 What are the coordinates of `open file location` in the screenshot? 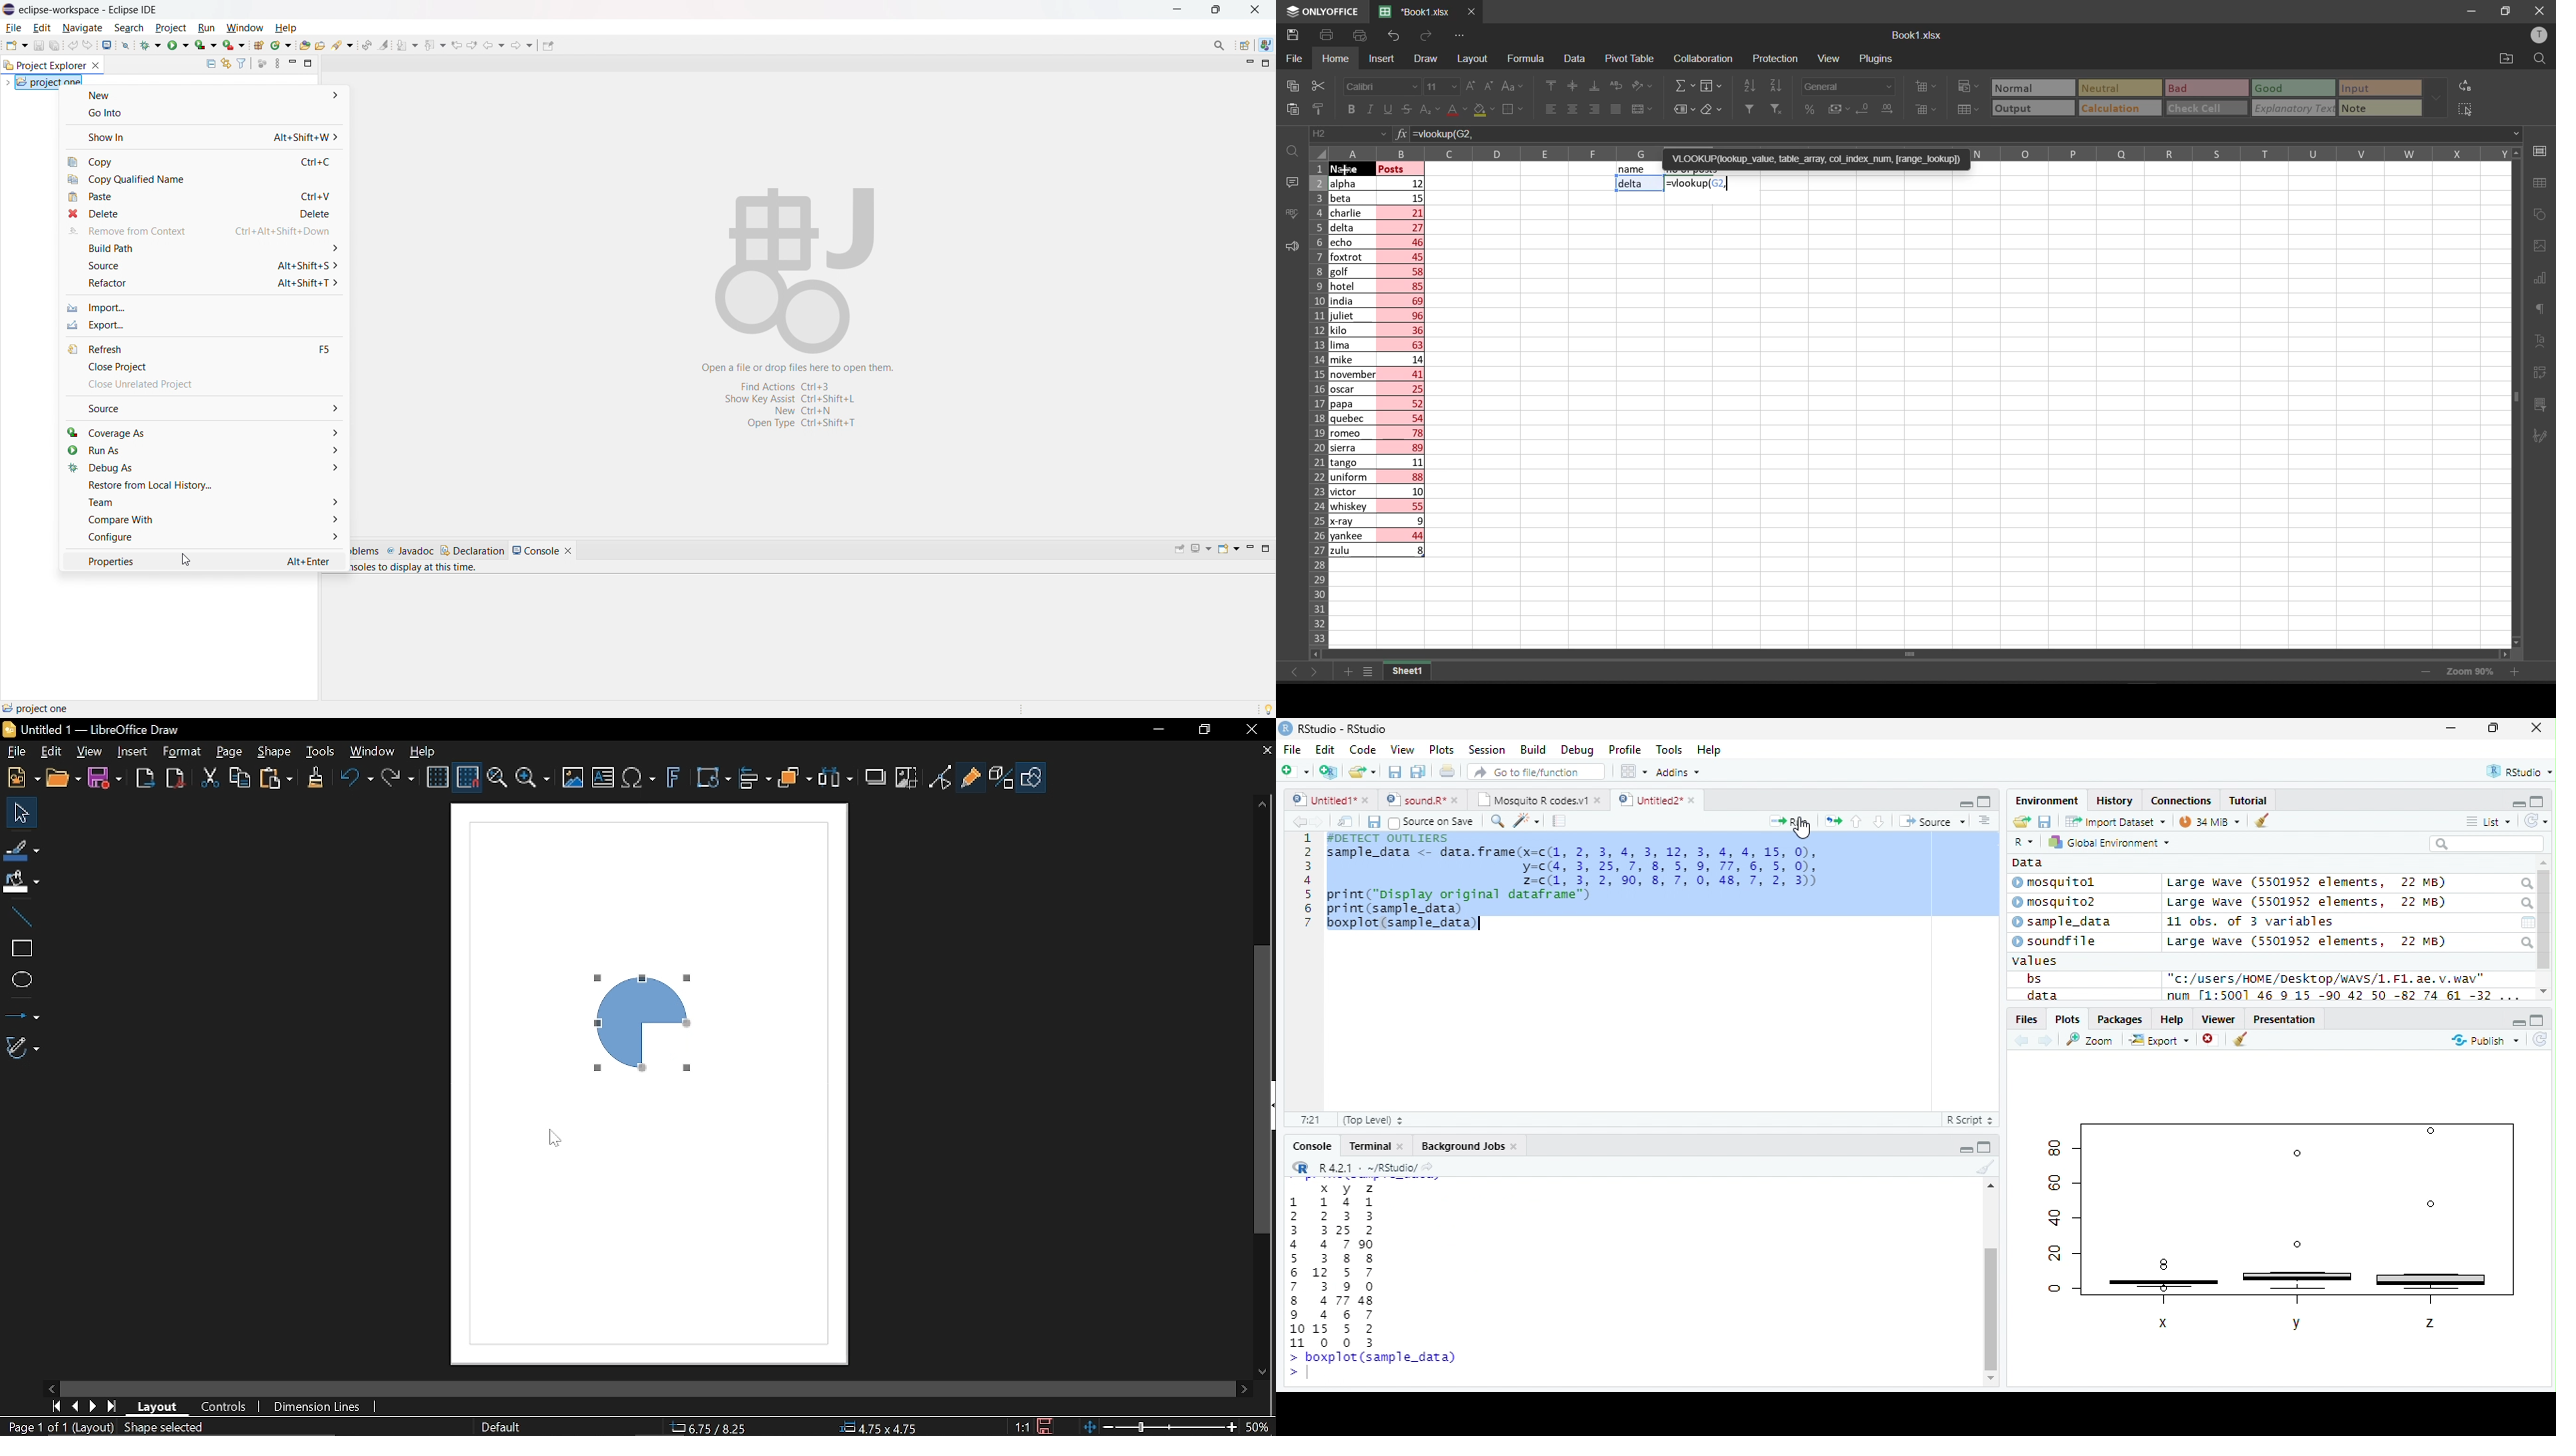 It's located at (2508, 57).